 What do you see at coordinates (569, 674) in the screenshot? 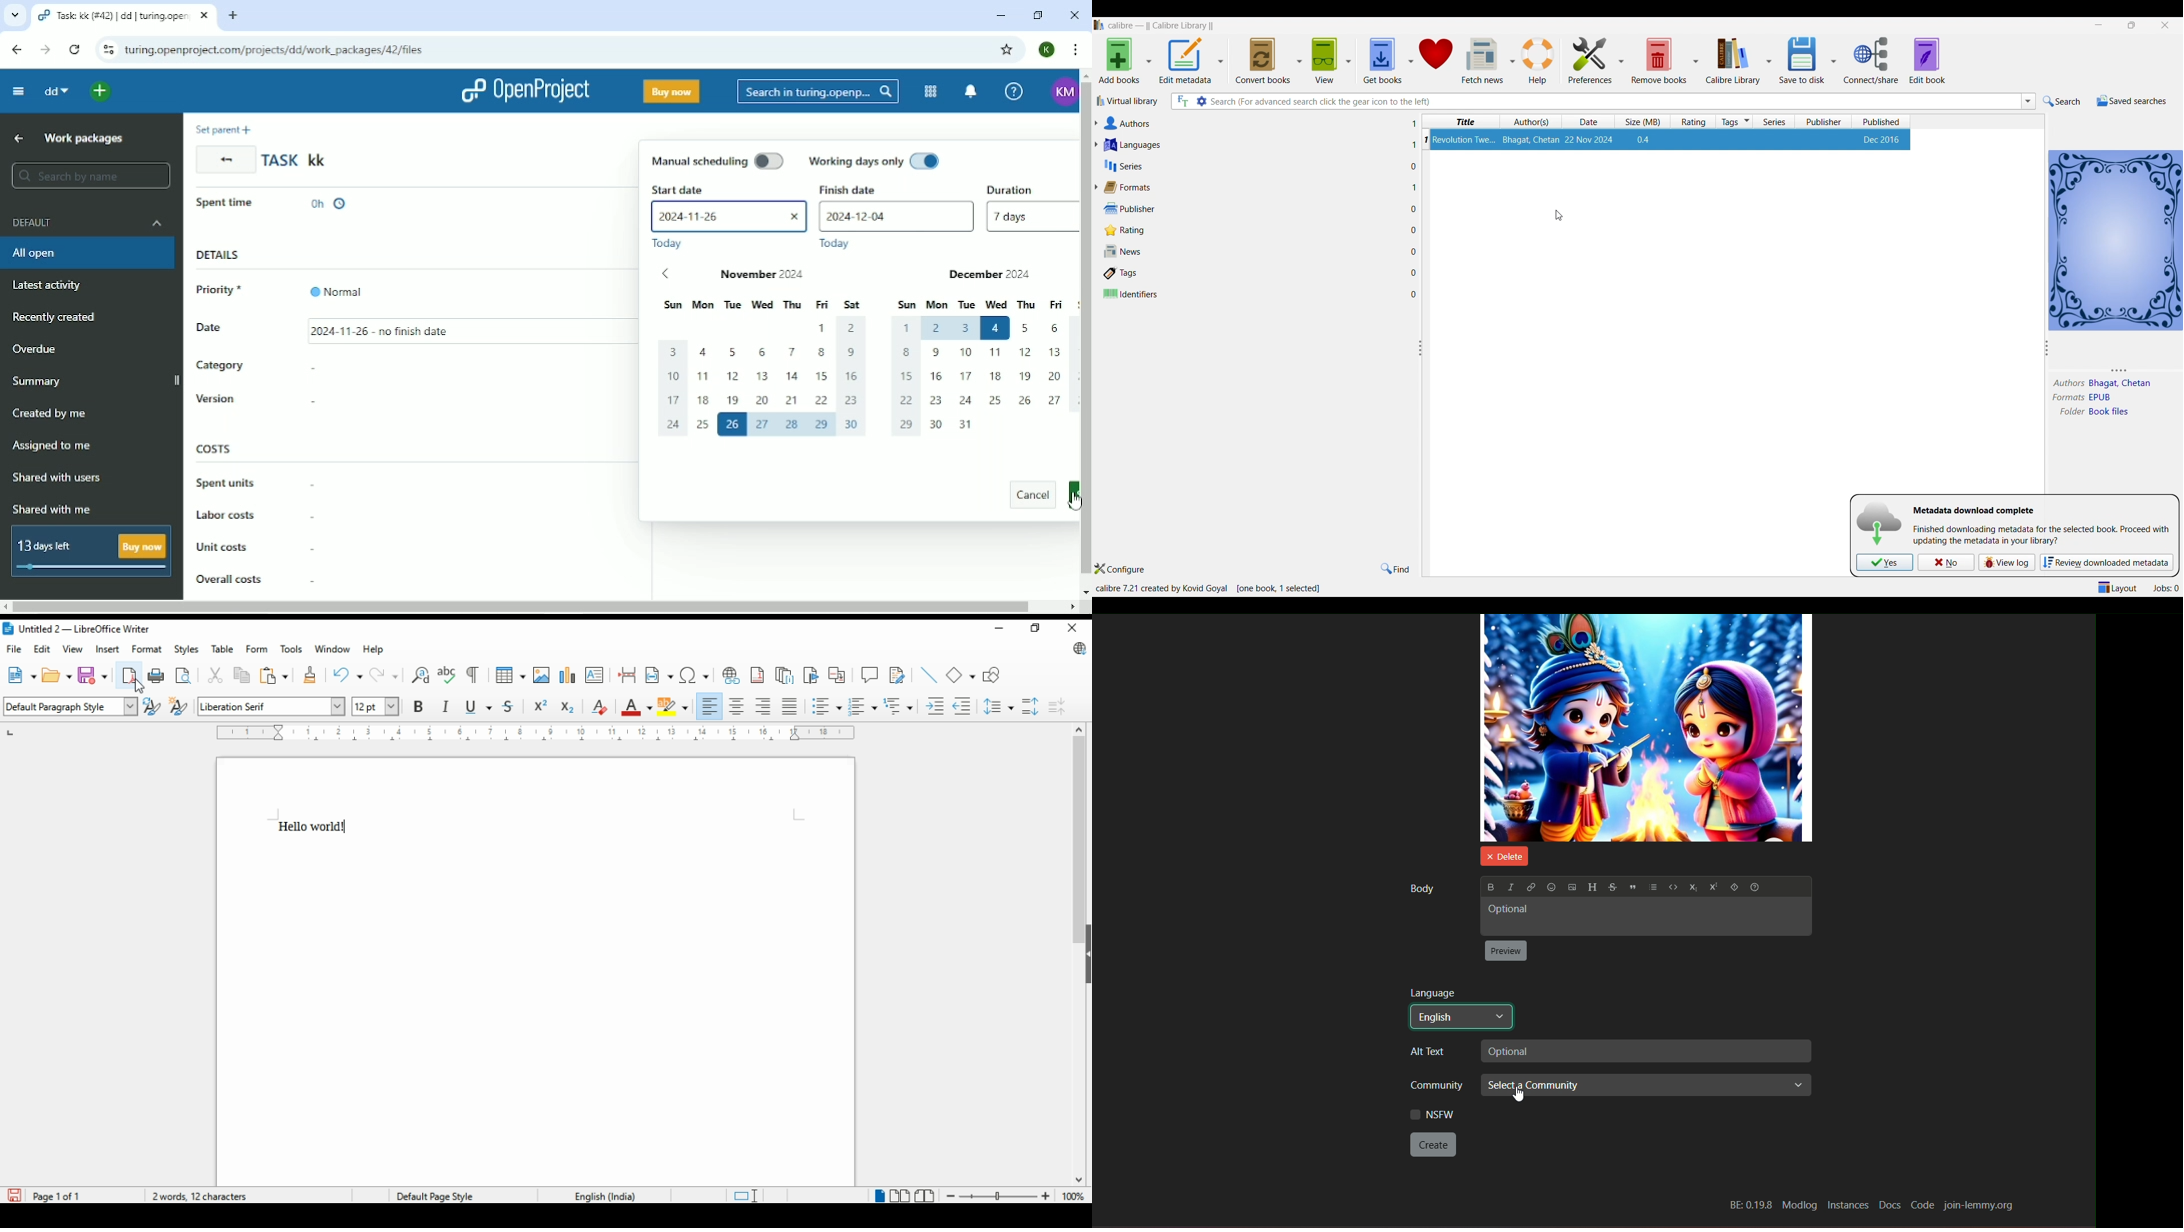
I see `insert chart` at bounding box center [569, 674].